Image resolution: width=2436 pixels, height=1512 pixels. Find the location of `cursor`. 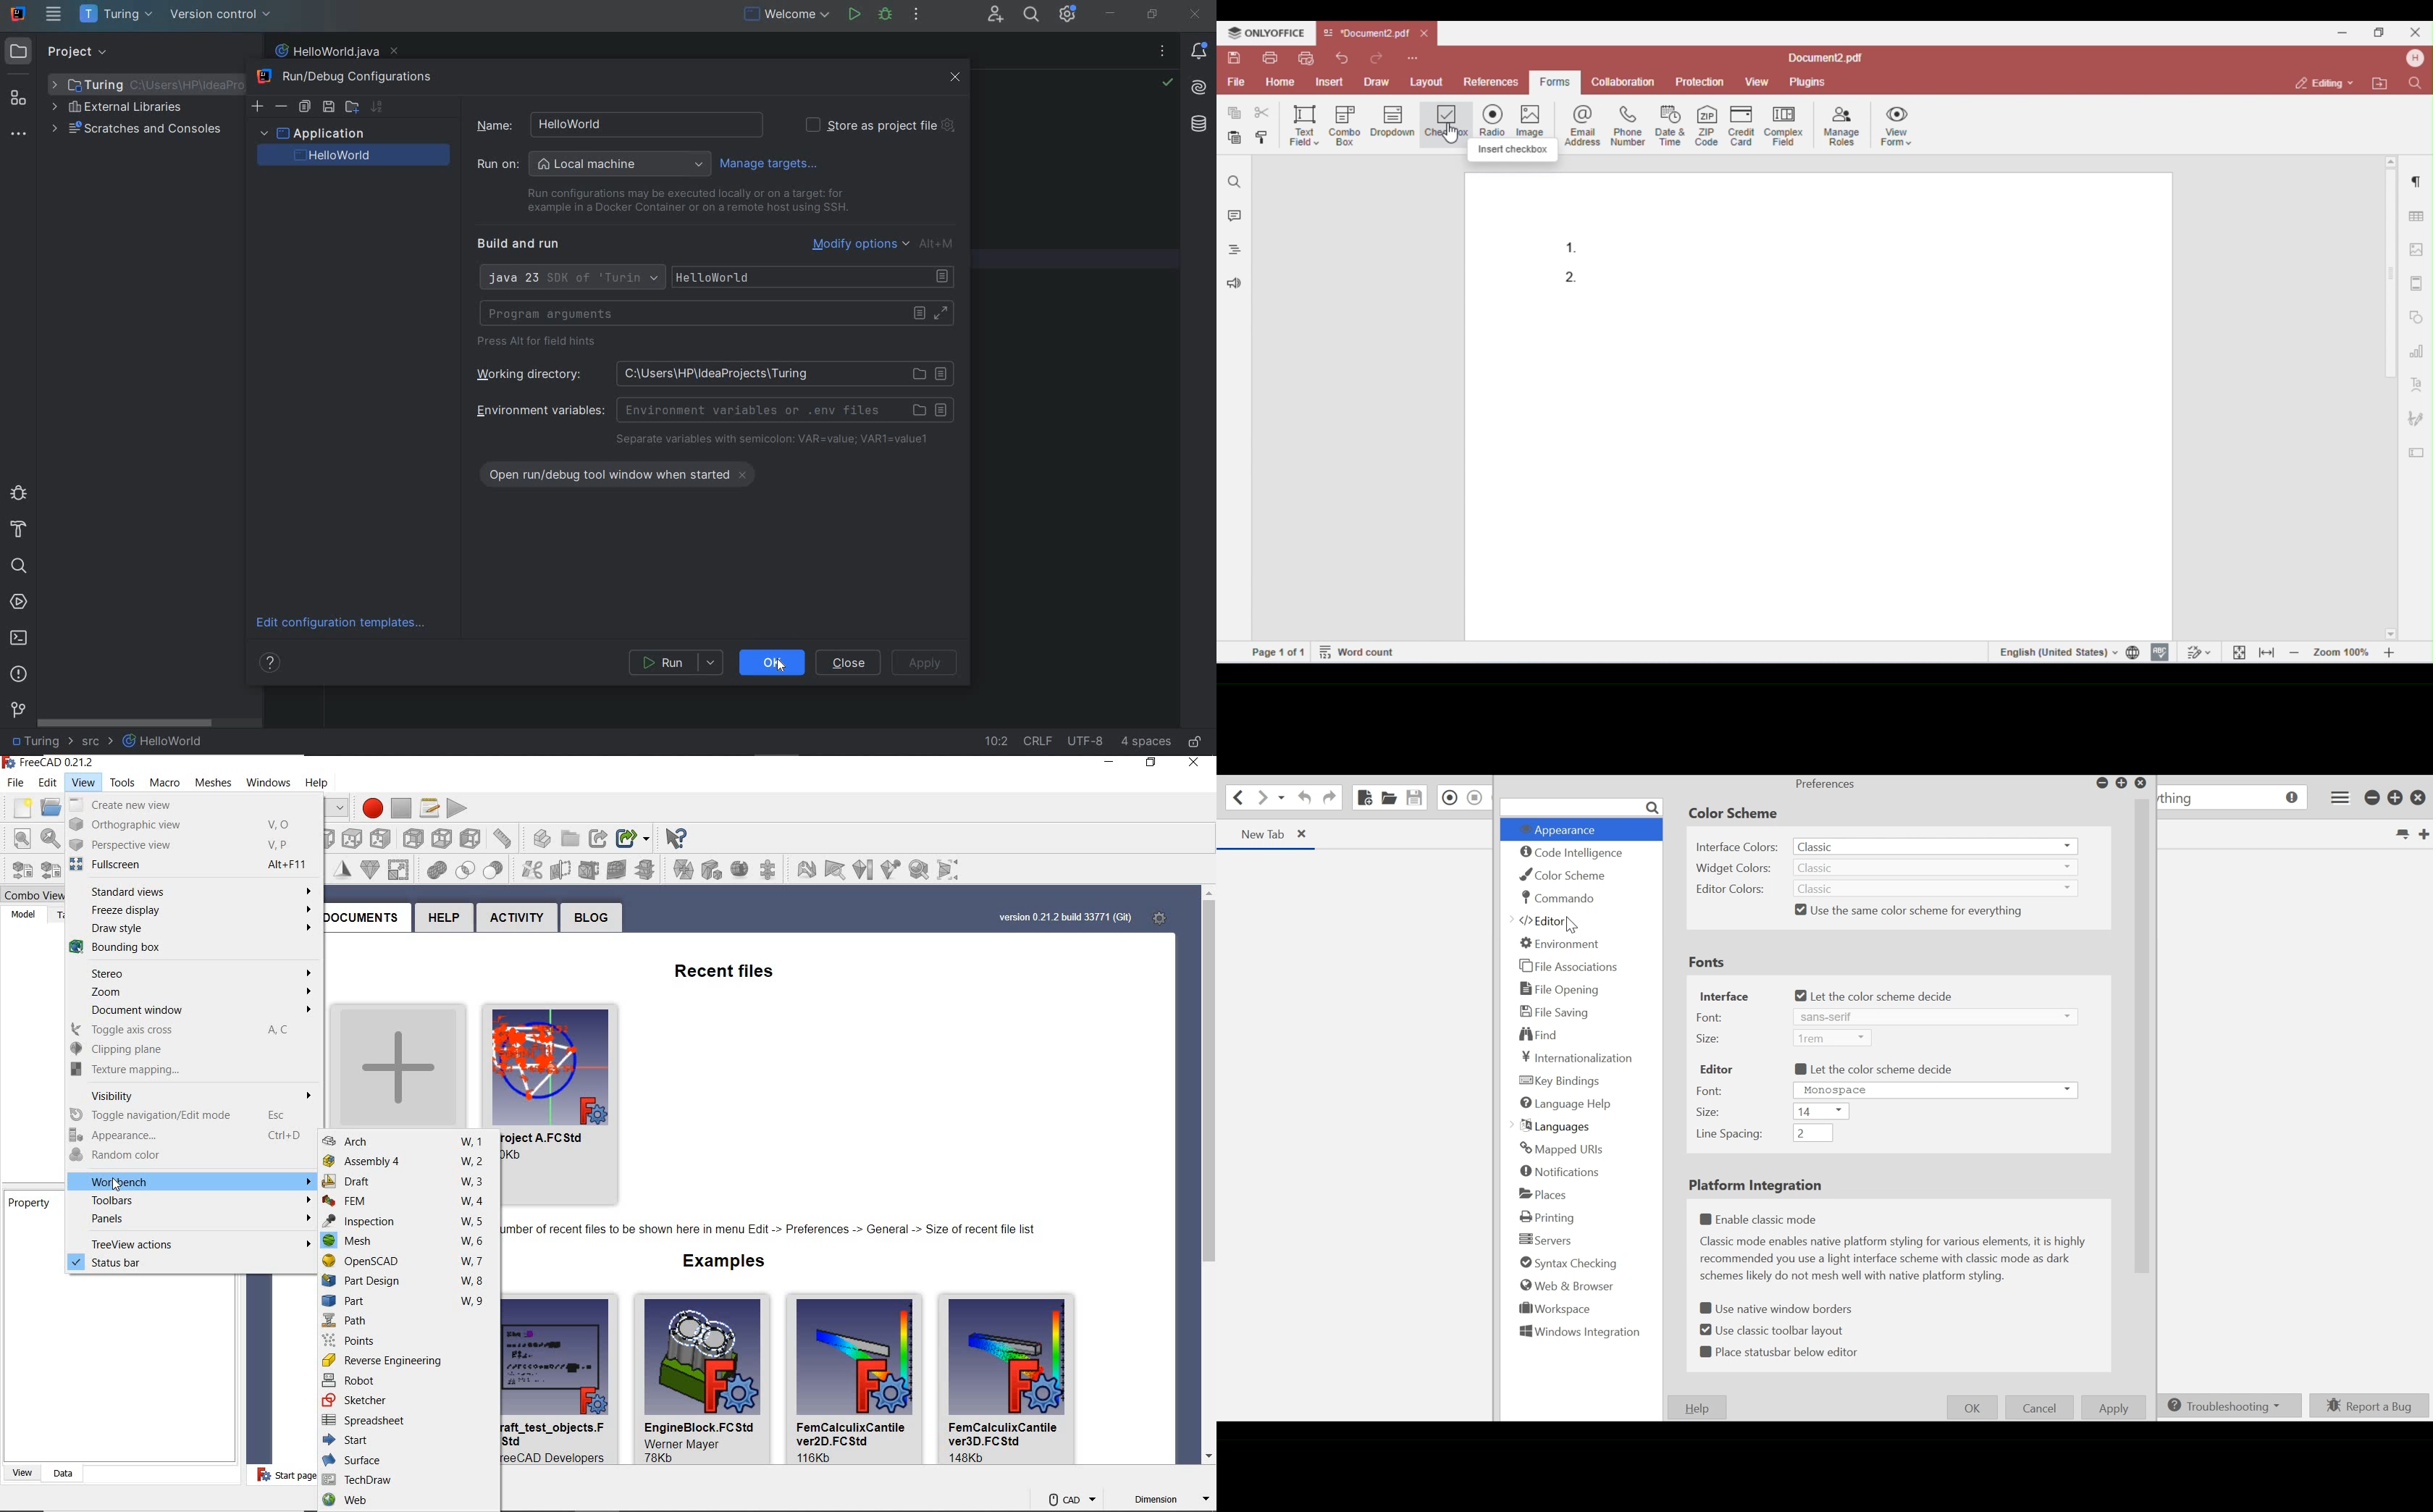

cursor is located at coordinates (777, 663).